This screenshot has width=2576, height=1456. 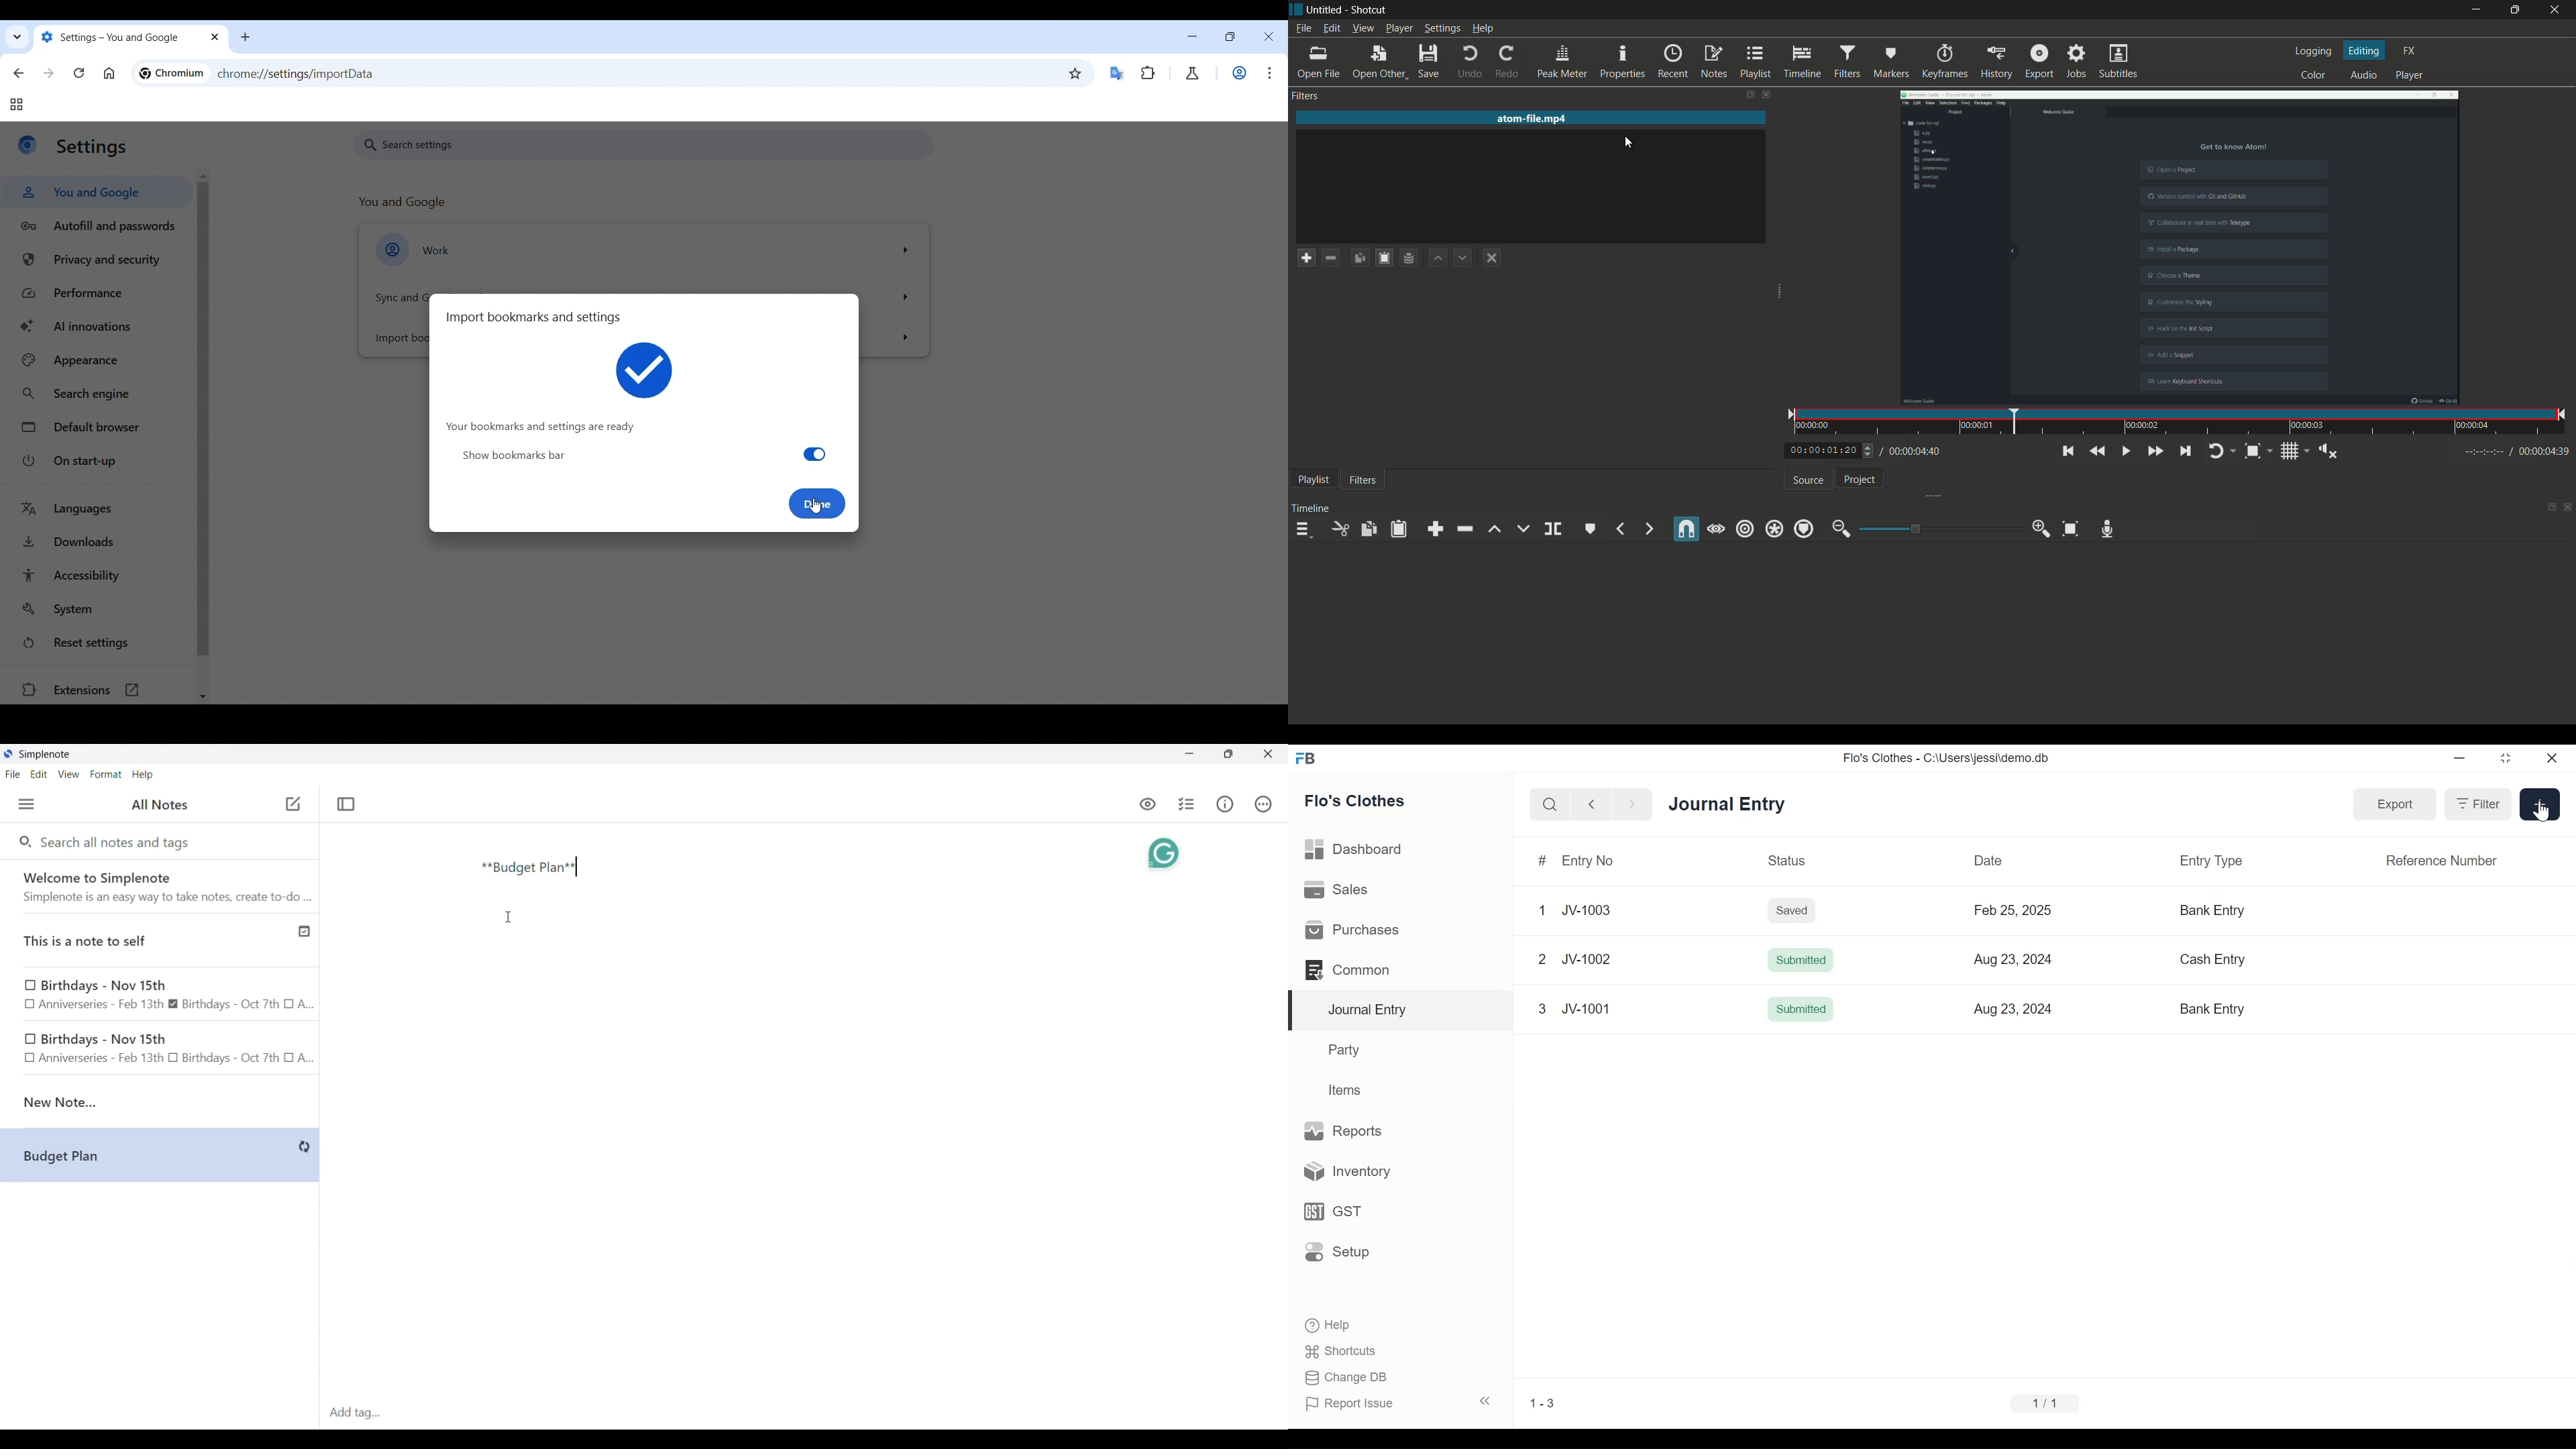 What do you see at coordinates (1348, 1349) in the screenshot?
I see `Shortcuts` at bounding box center [1348, 1349].